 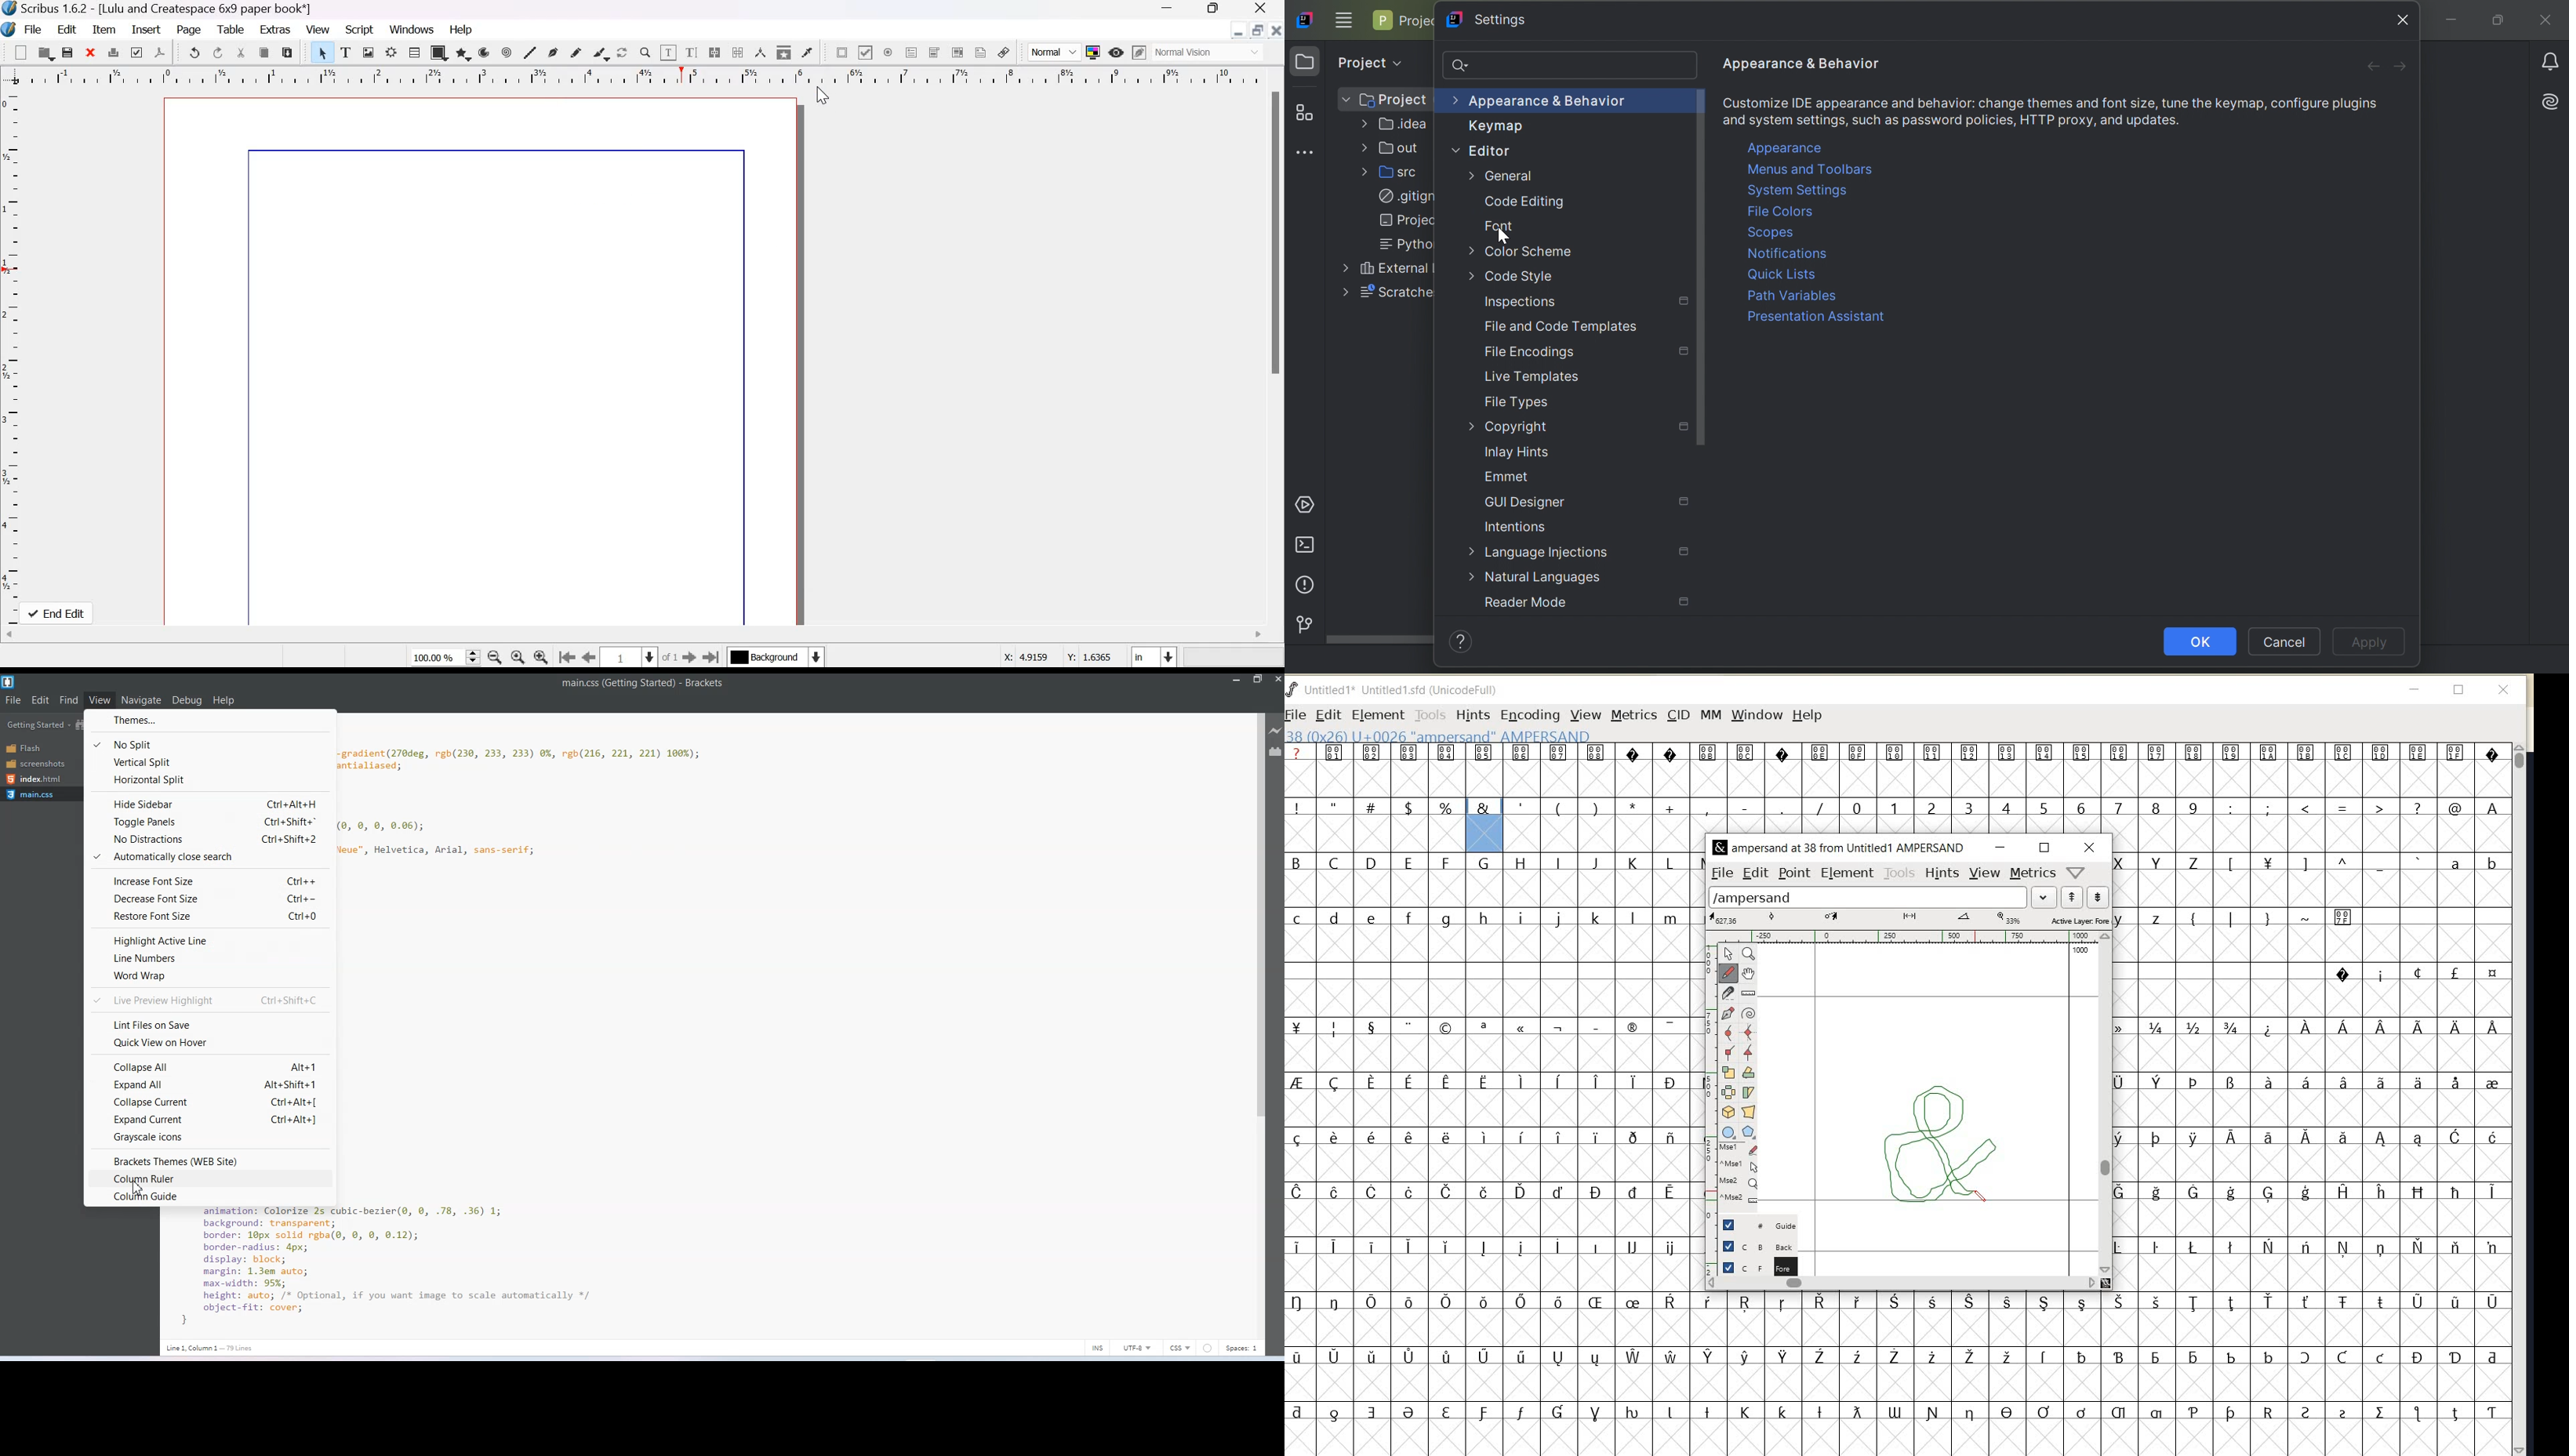 I want to click on Select item, so click(x=323, y=53).